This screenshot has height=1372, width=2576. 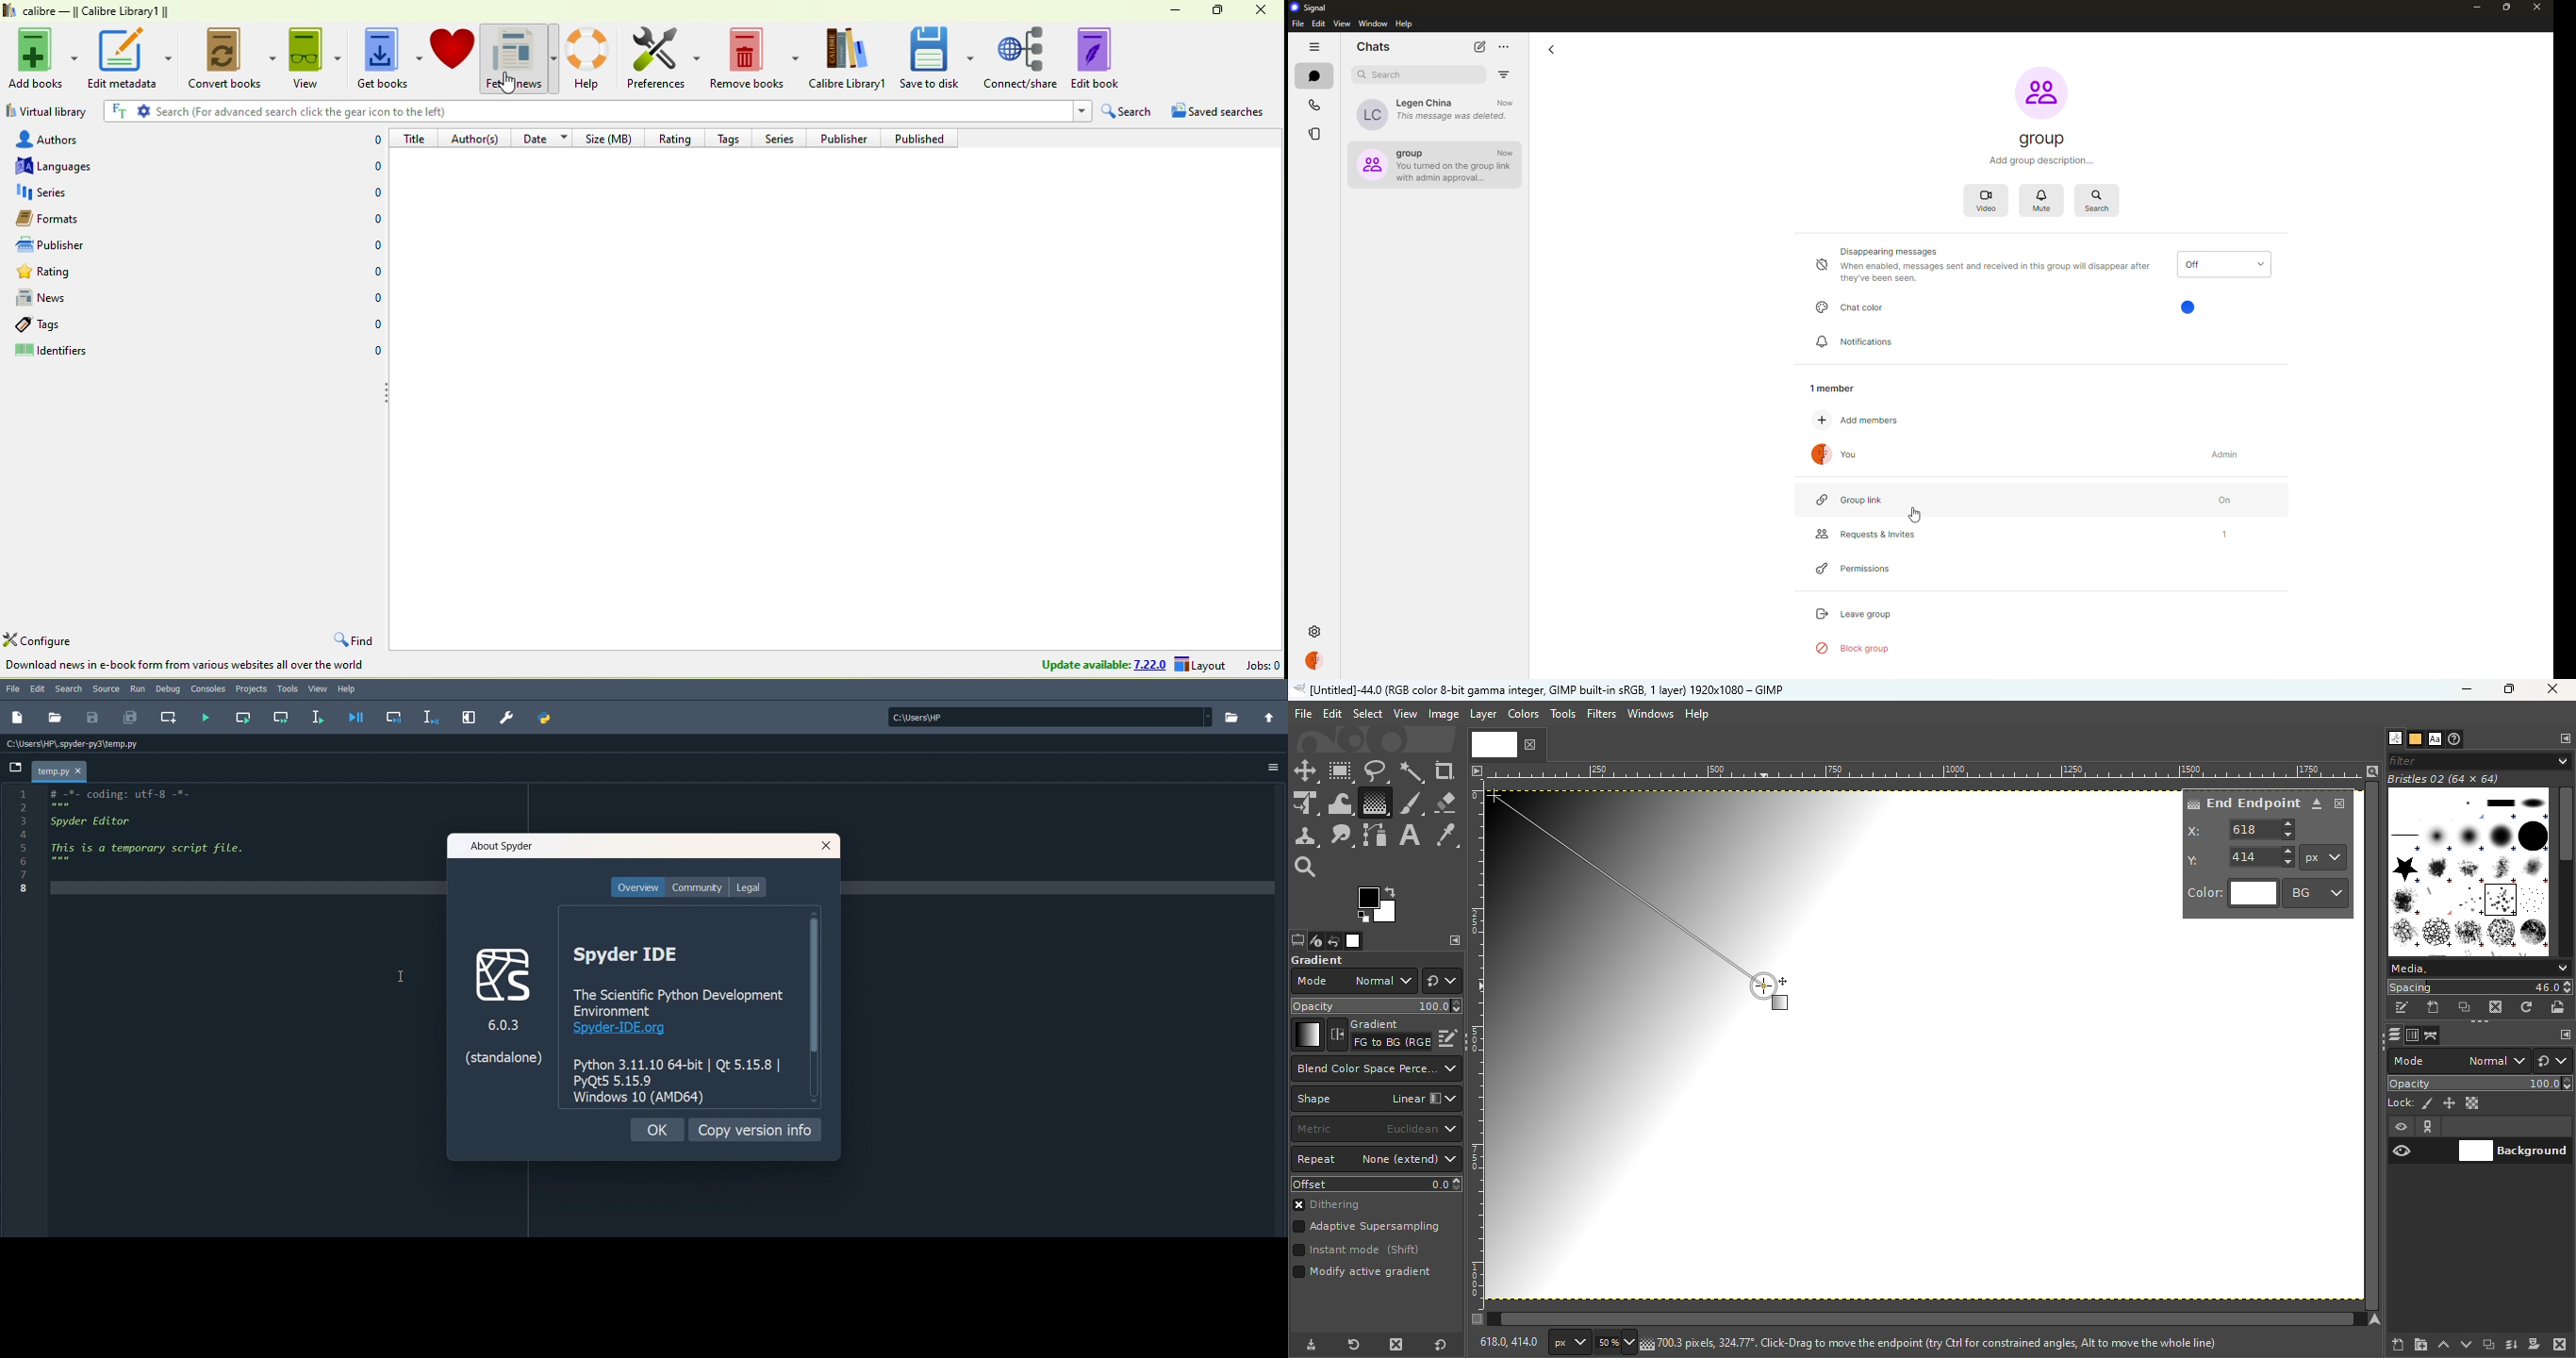 I want to click on you, so click(x=1840, y=455).